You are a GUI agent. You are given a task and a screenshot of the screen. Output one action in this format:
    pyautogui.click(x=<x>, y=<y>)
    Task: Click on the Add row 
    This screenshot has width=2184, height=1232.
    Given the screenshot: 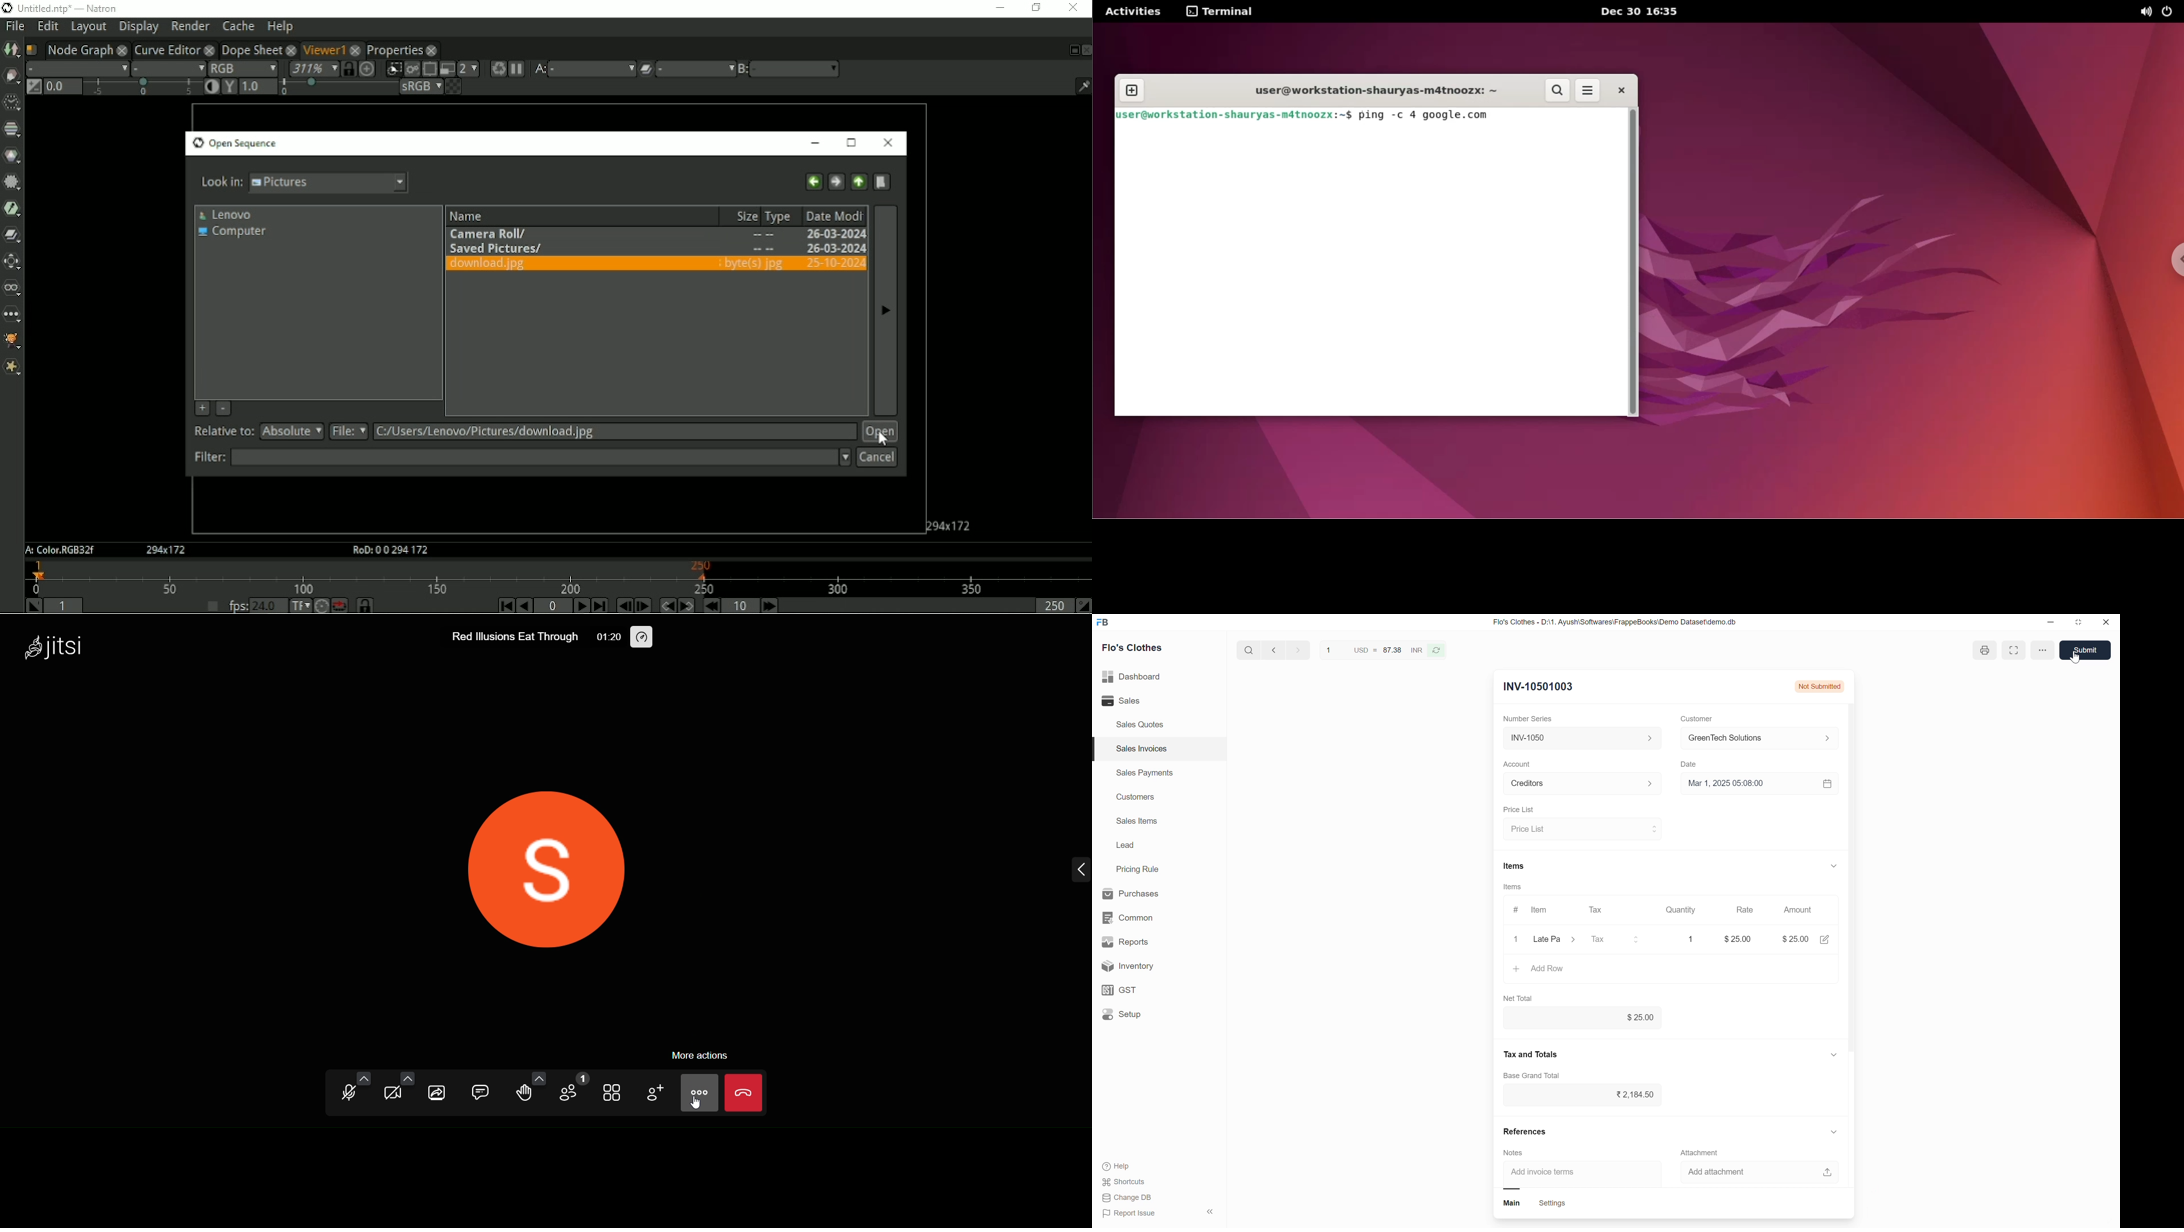 What is the action you would take?
    pyautogui.click(x=1549, y=968)
    